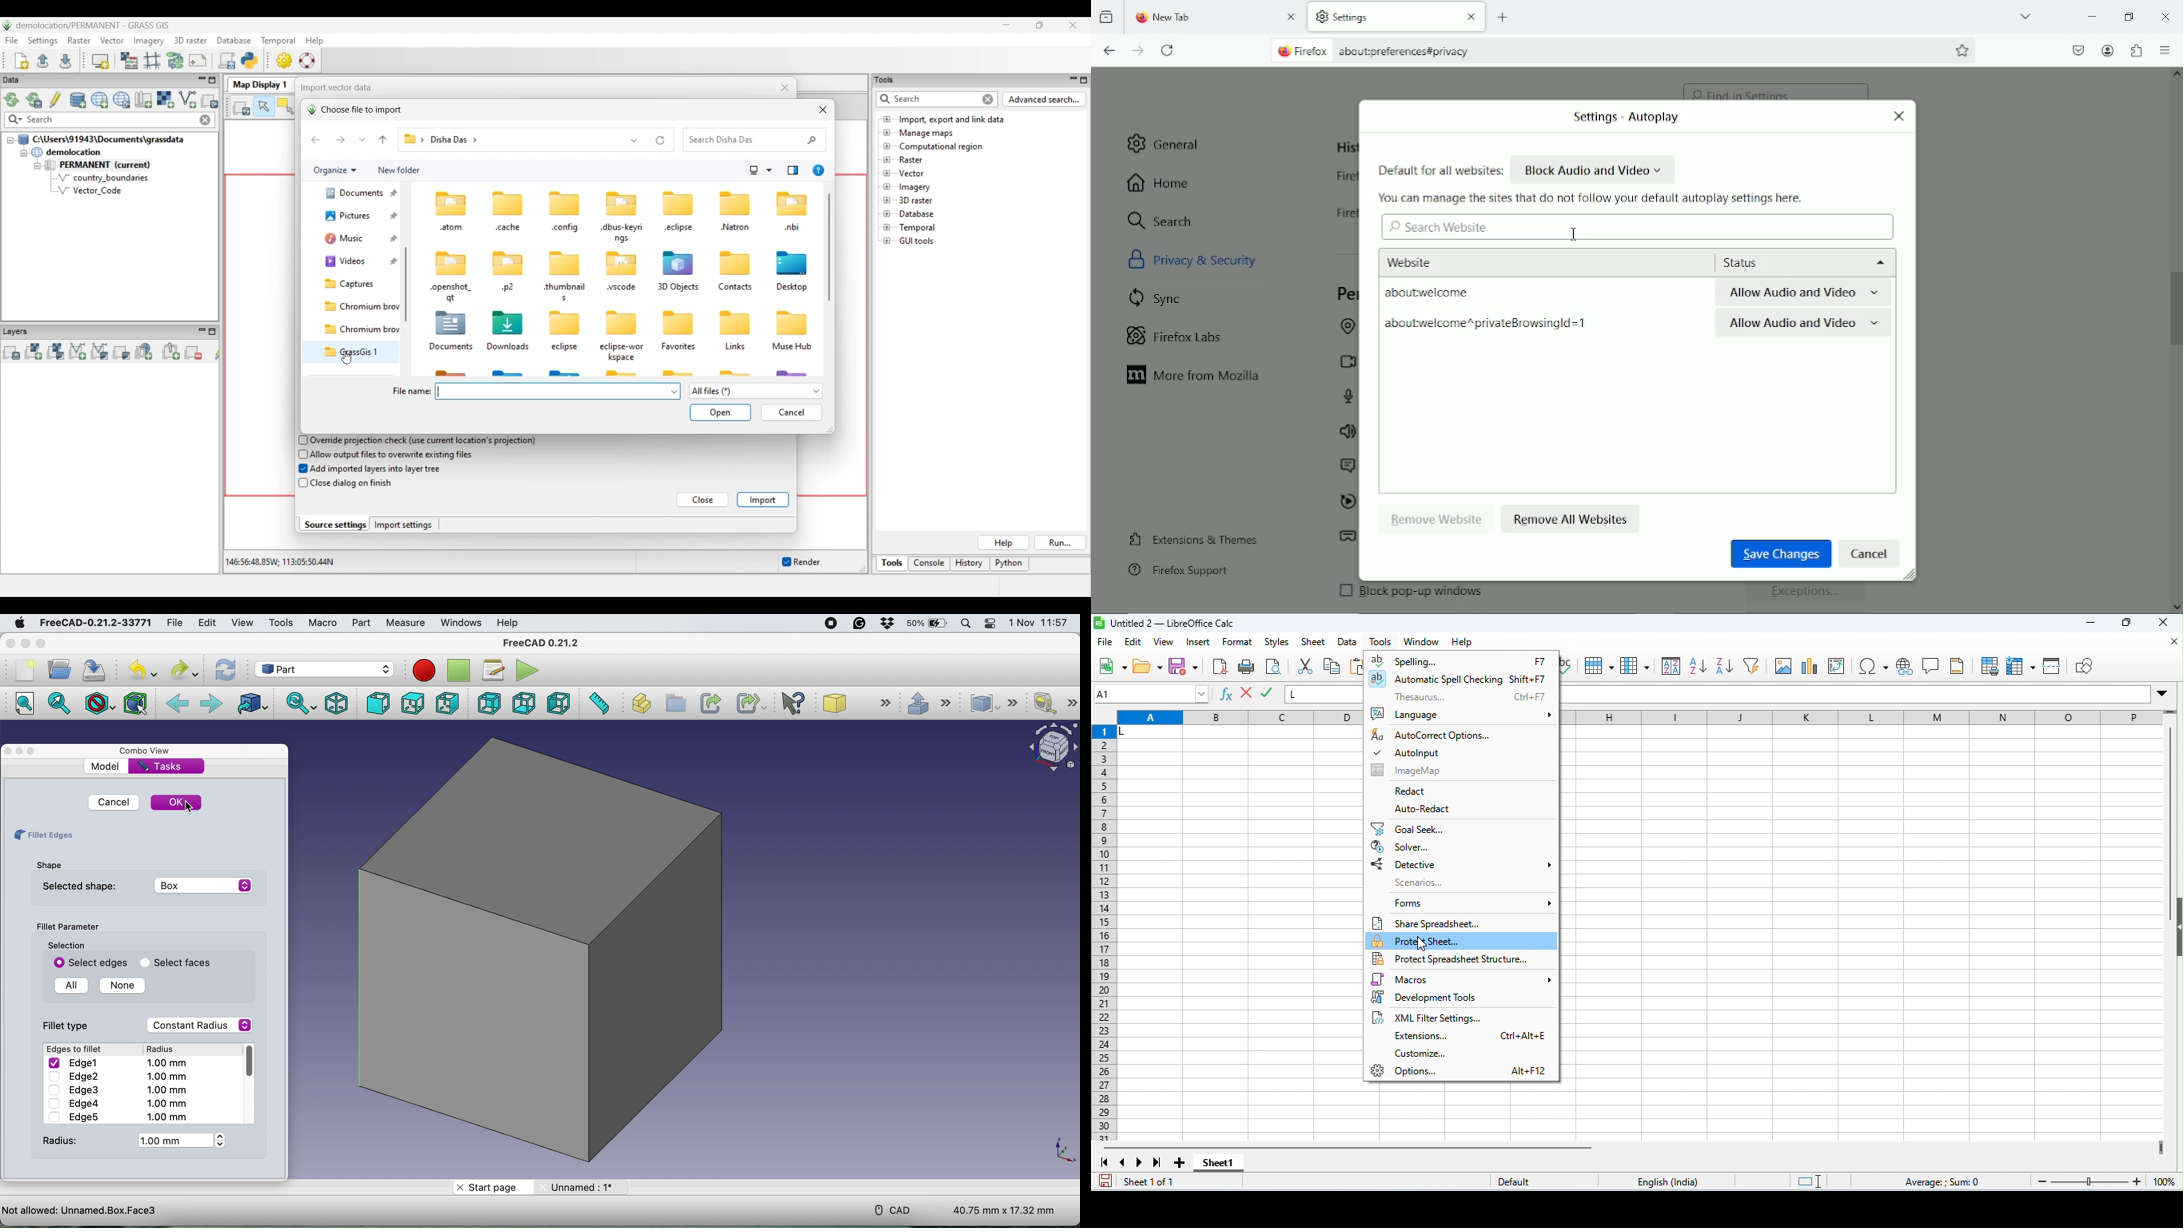  I want to click on aboutwelcome
| privateBrowsingld=1, so click(1486, 325).